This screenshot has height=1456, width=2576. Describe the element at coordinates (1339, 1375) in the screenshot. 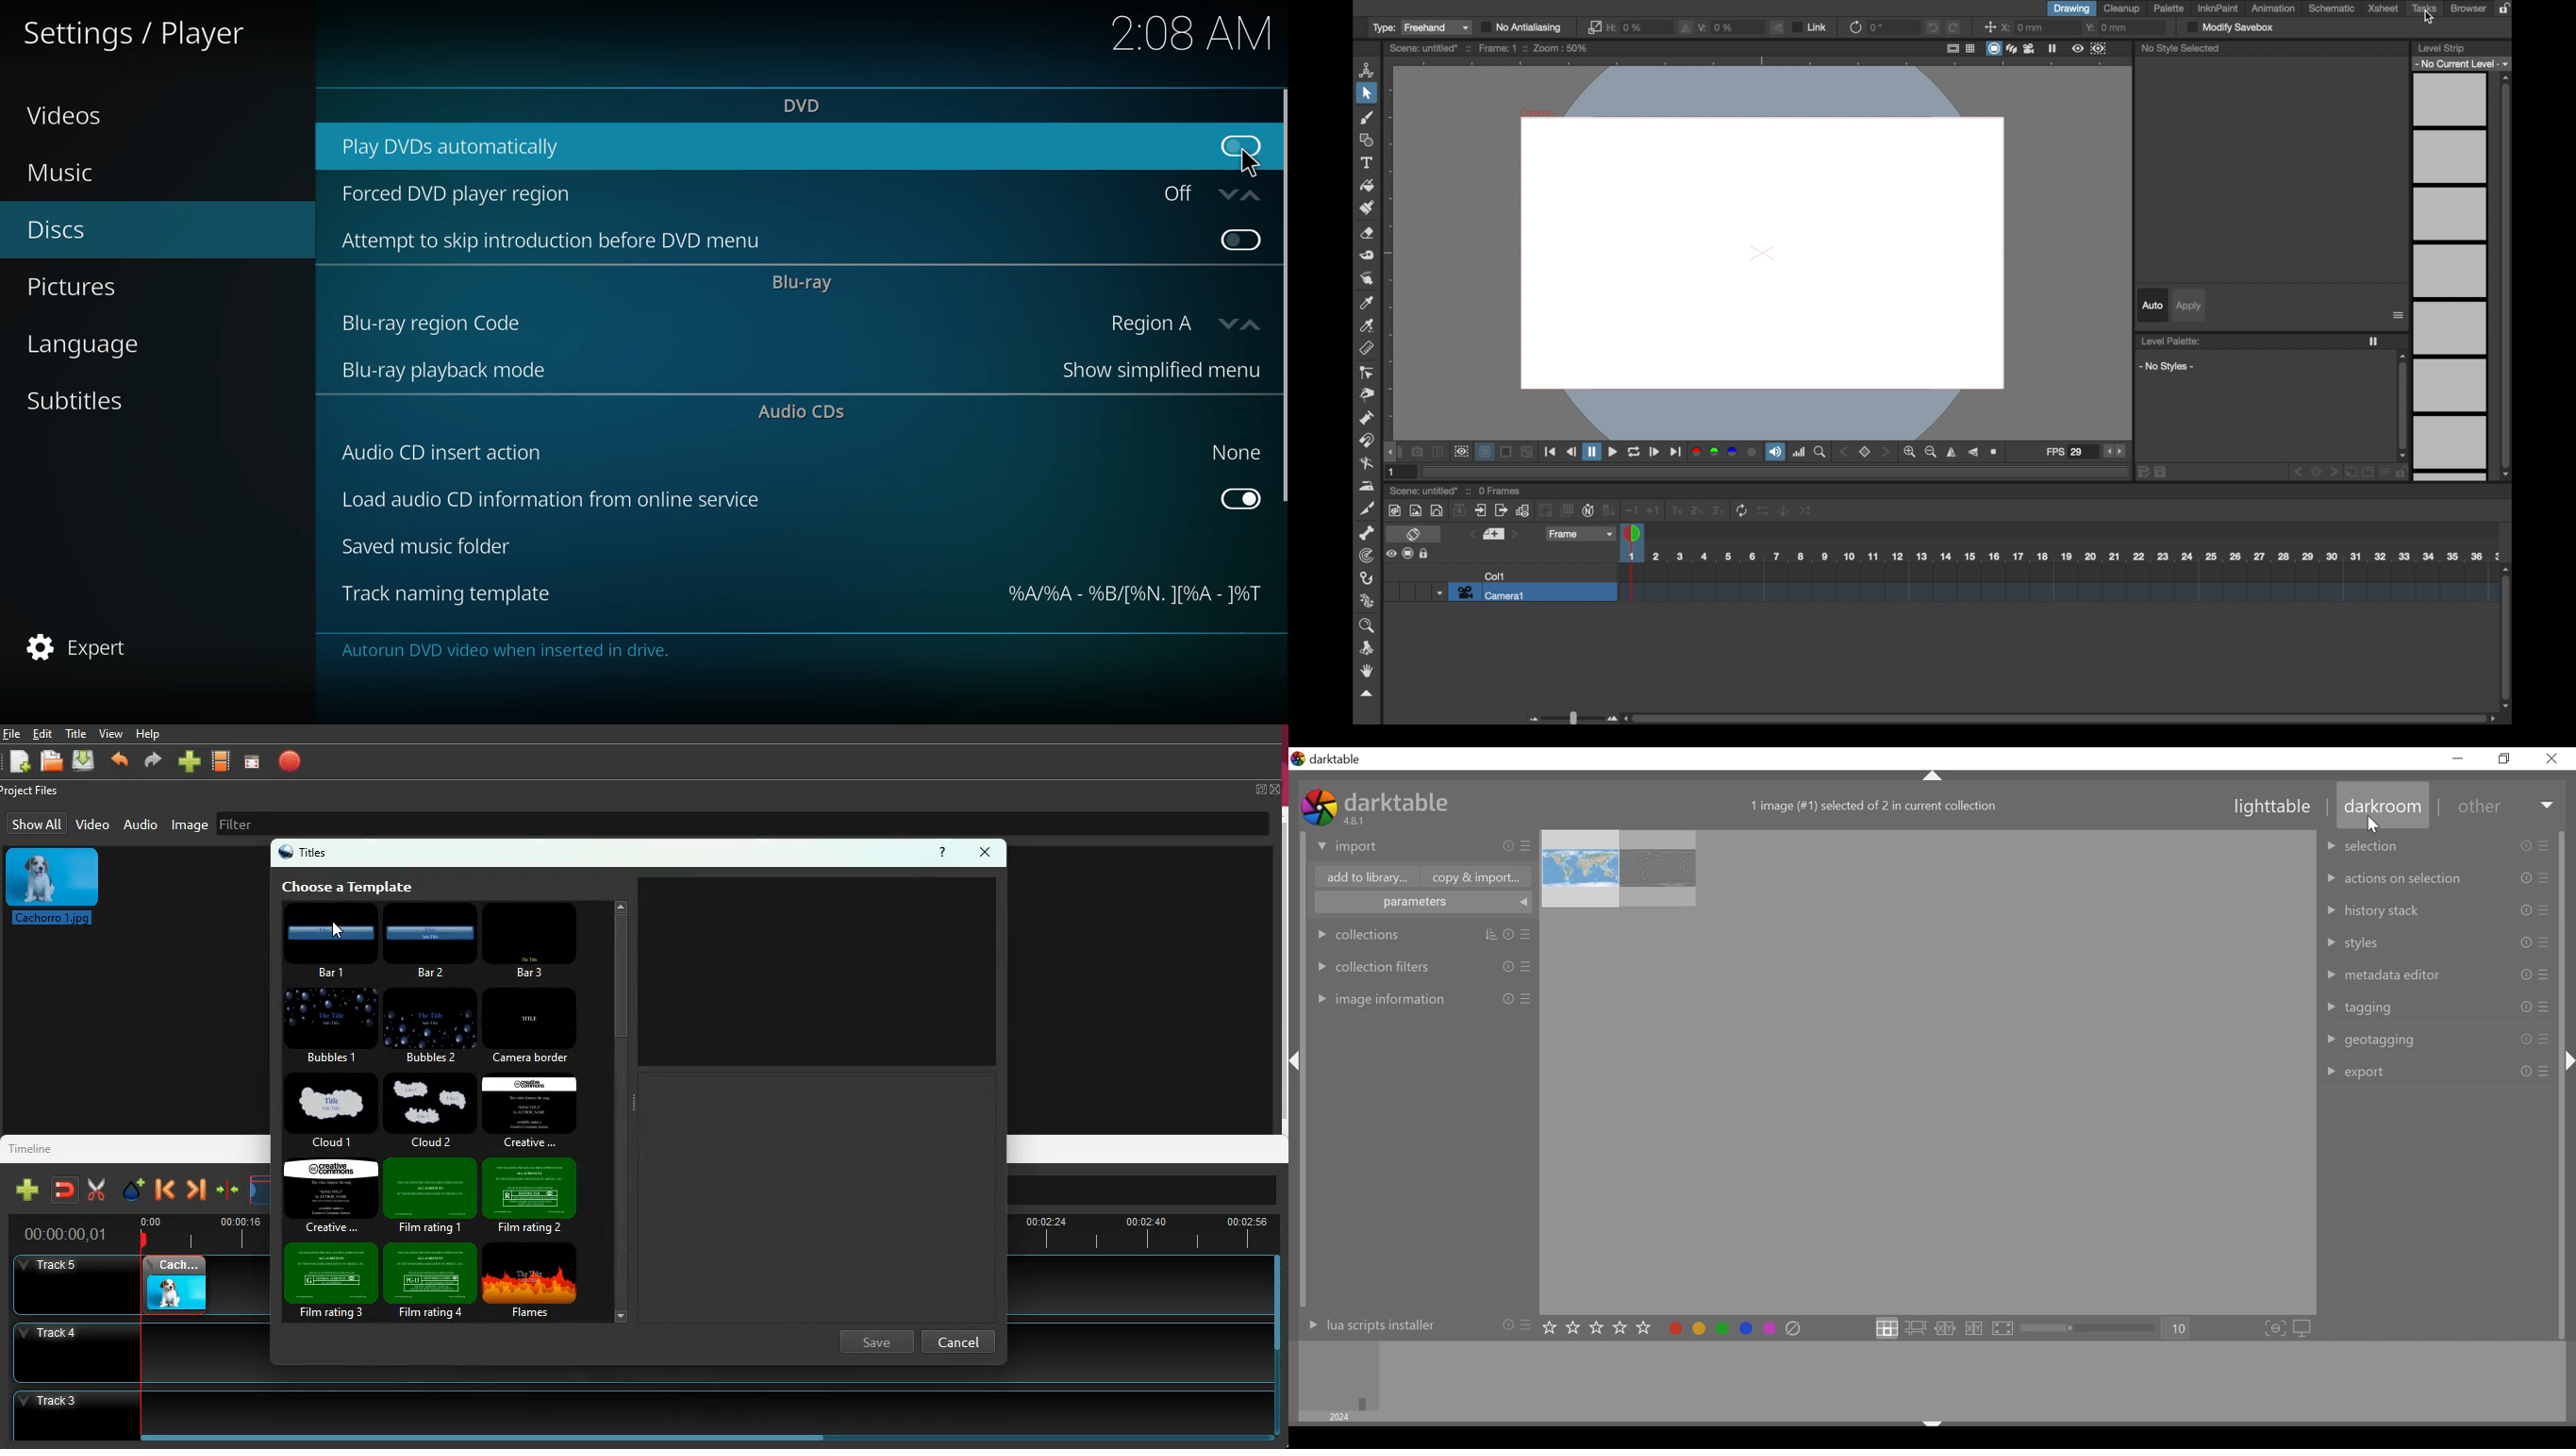

I see `image filter view` at that location.